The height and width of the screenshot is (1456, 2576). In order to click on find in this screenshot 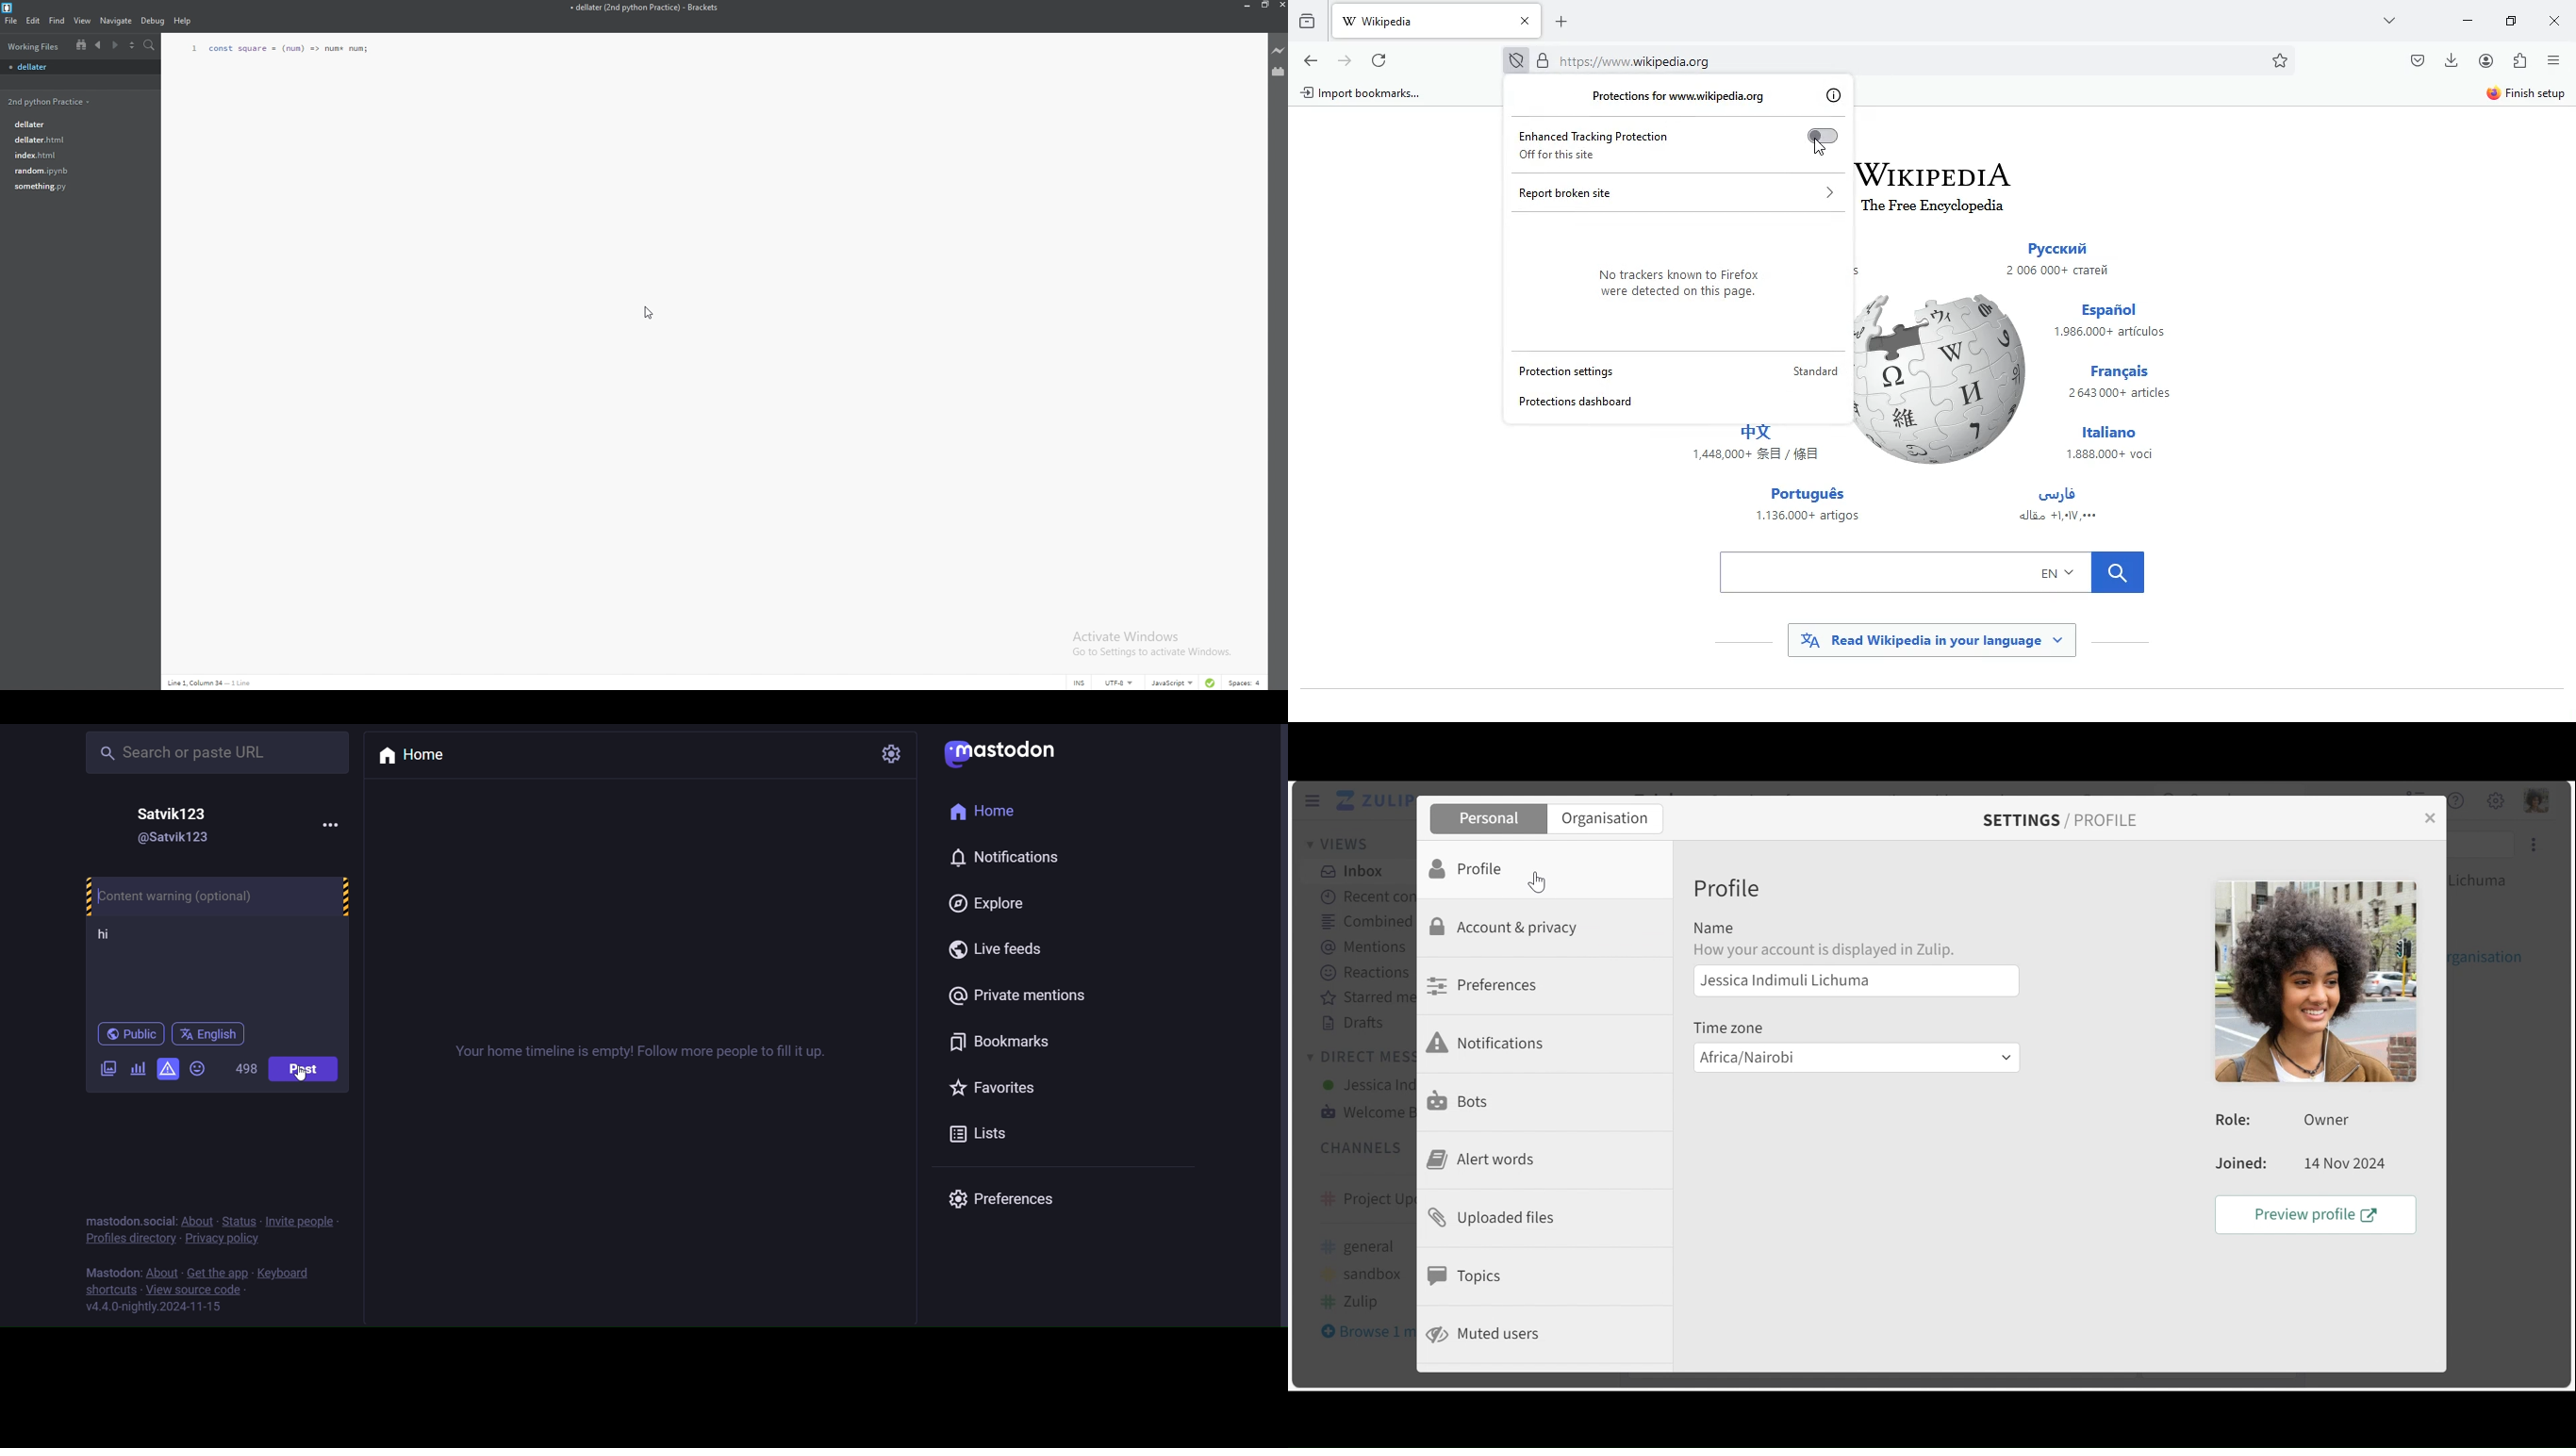, I will do `click(56, 21)`.